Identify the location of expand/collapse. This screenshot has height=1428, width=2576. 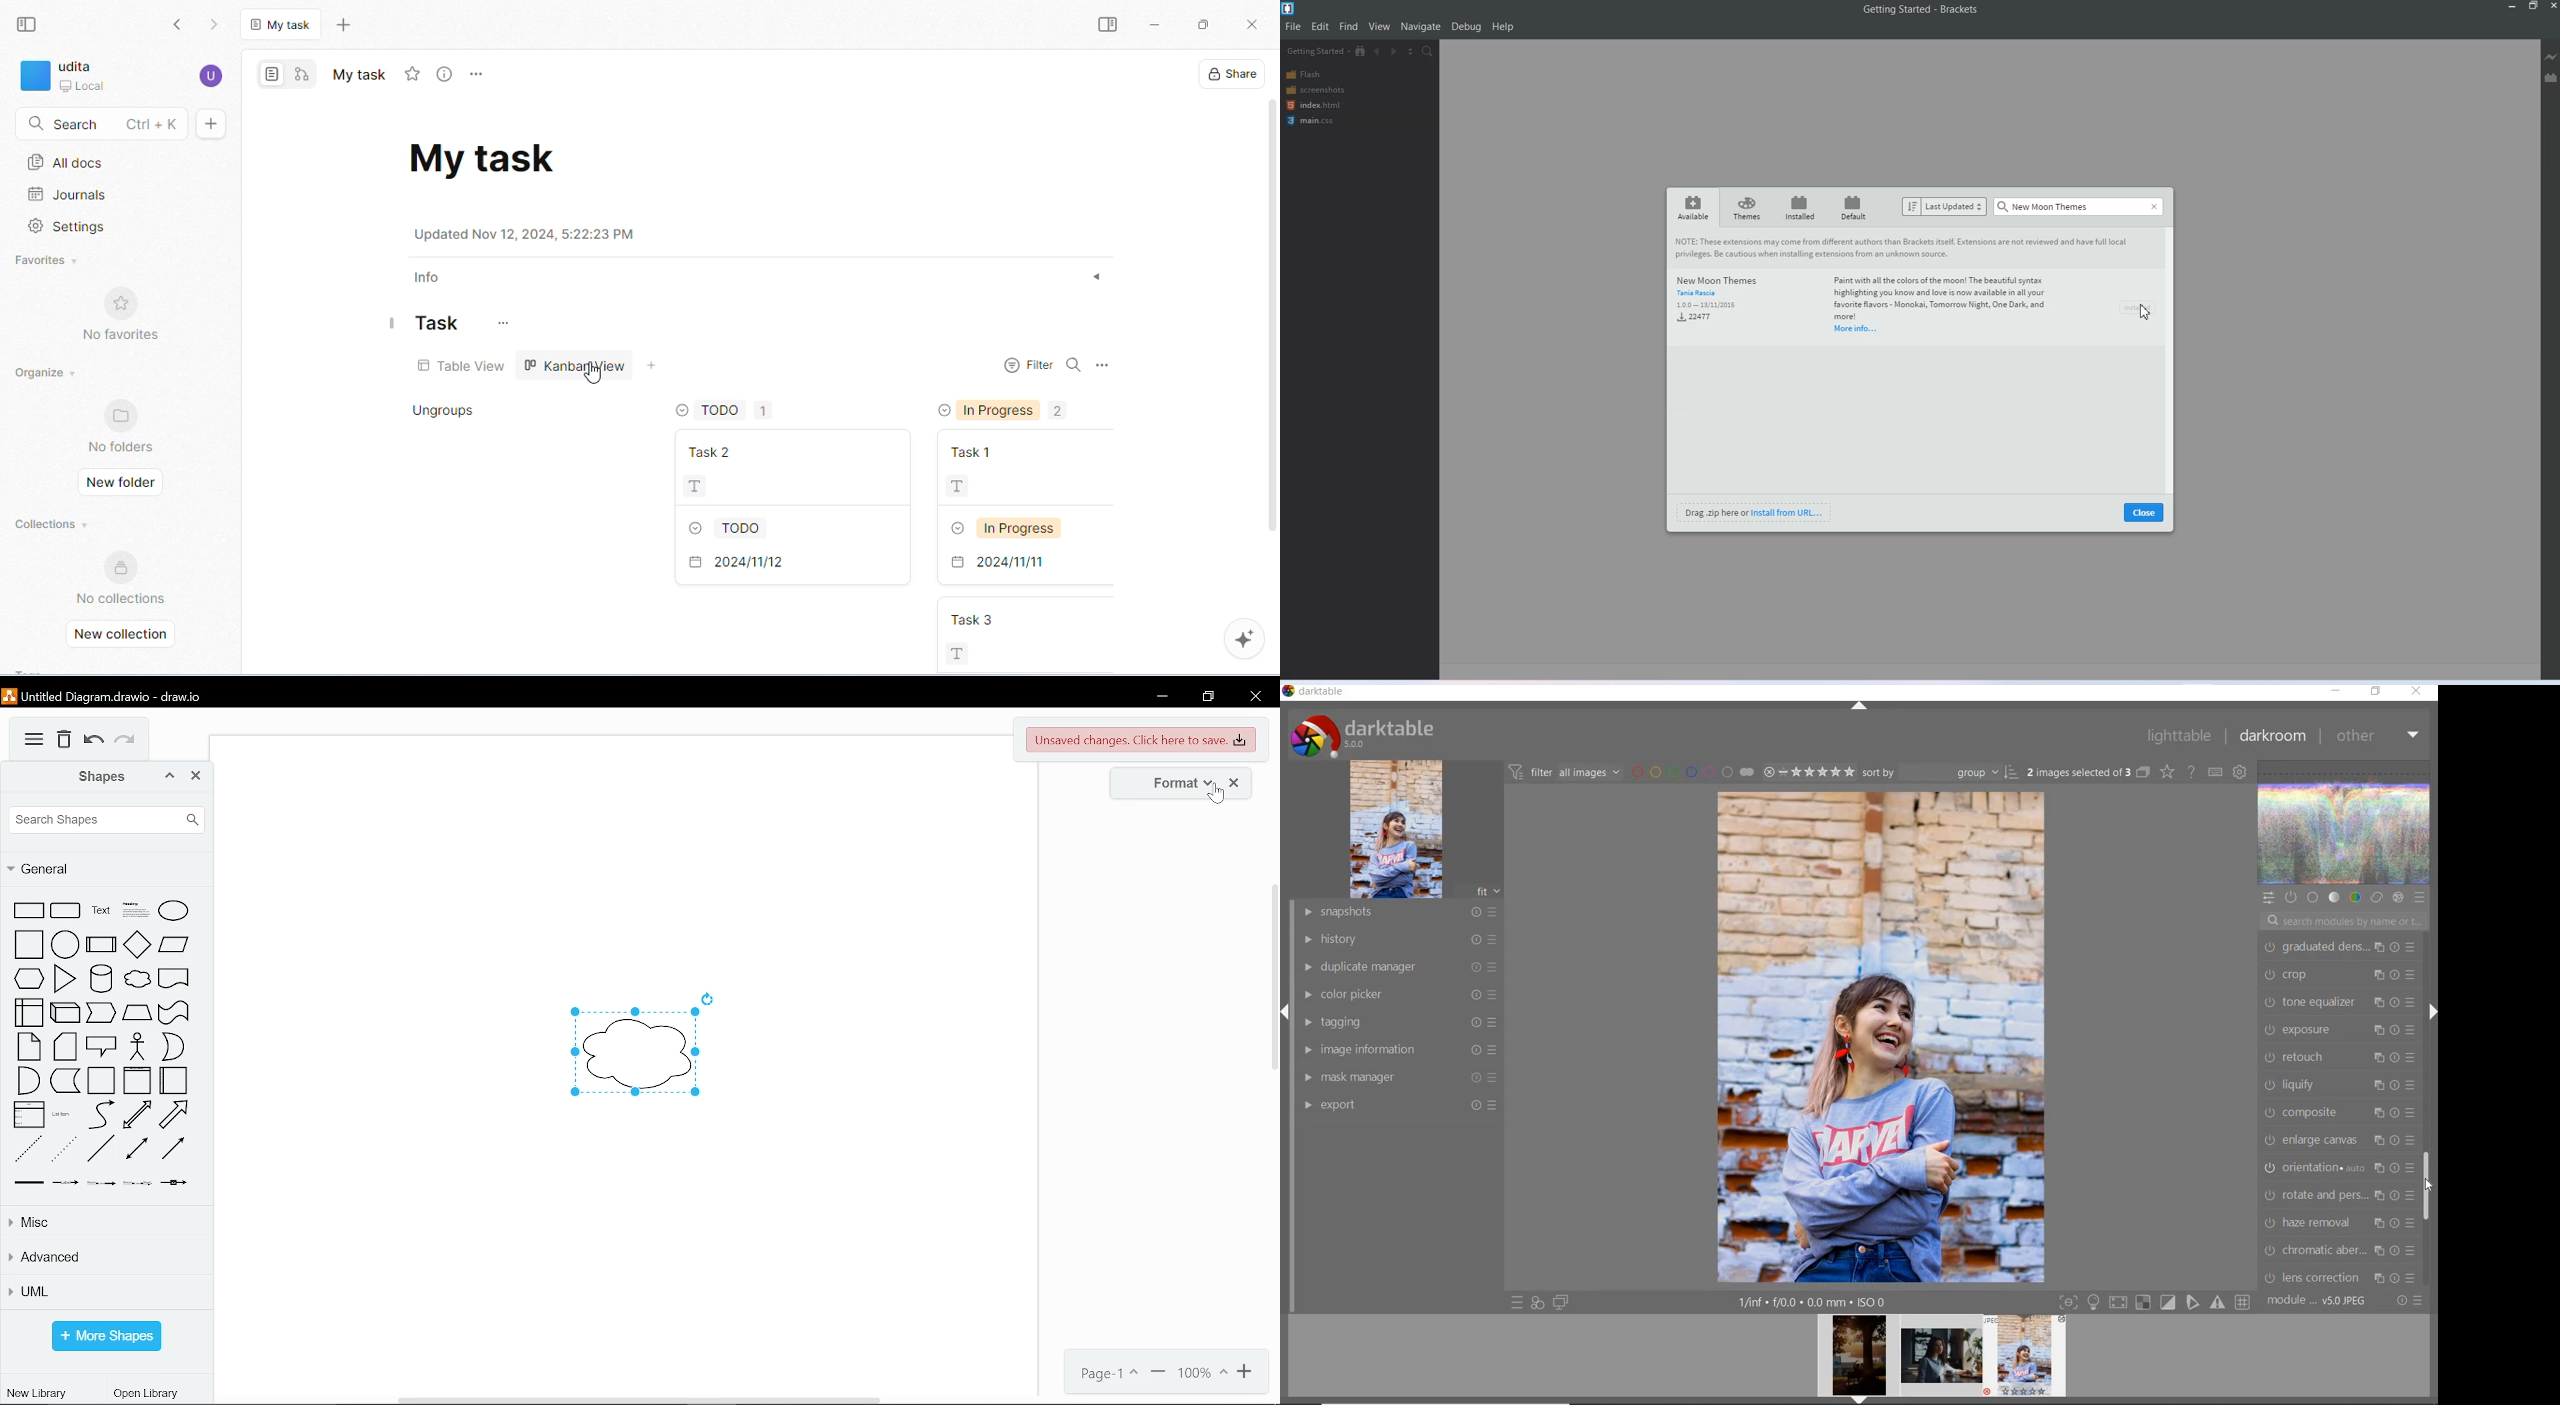
(1859, 707).